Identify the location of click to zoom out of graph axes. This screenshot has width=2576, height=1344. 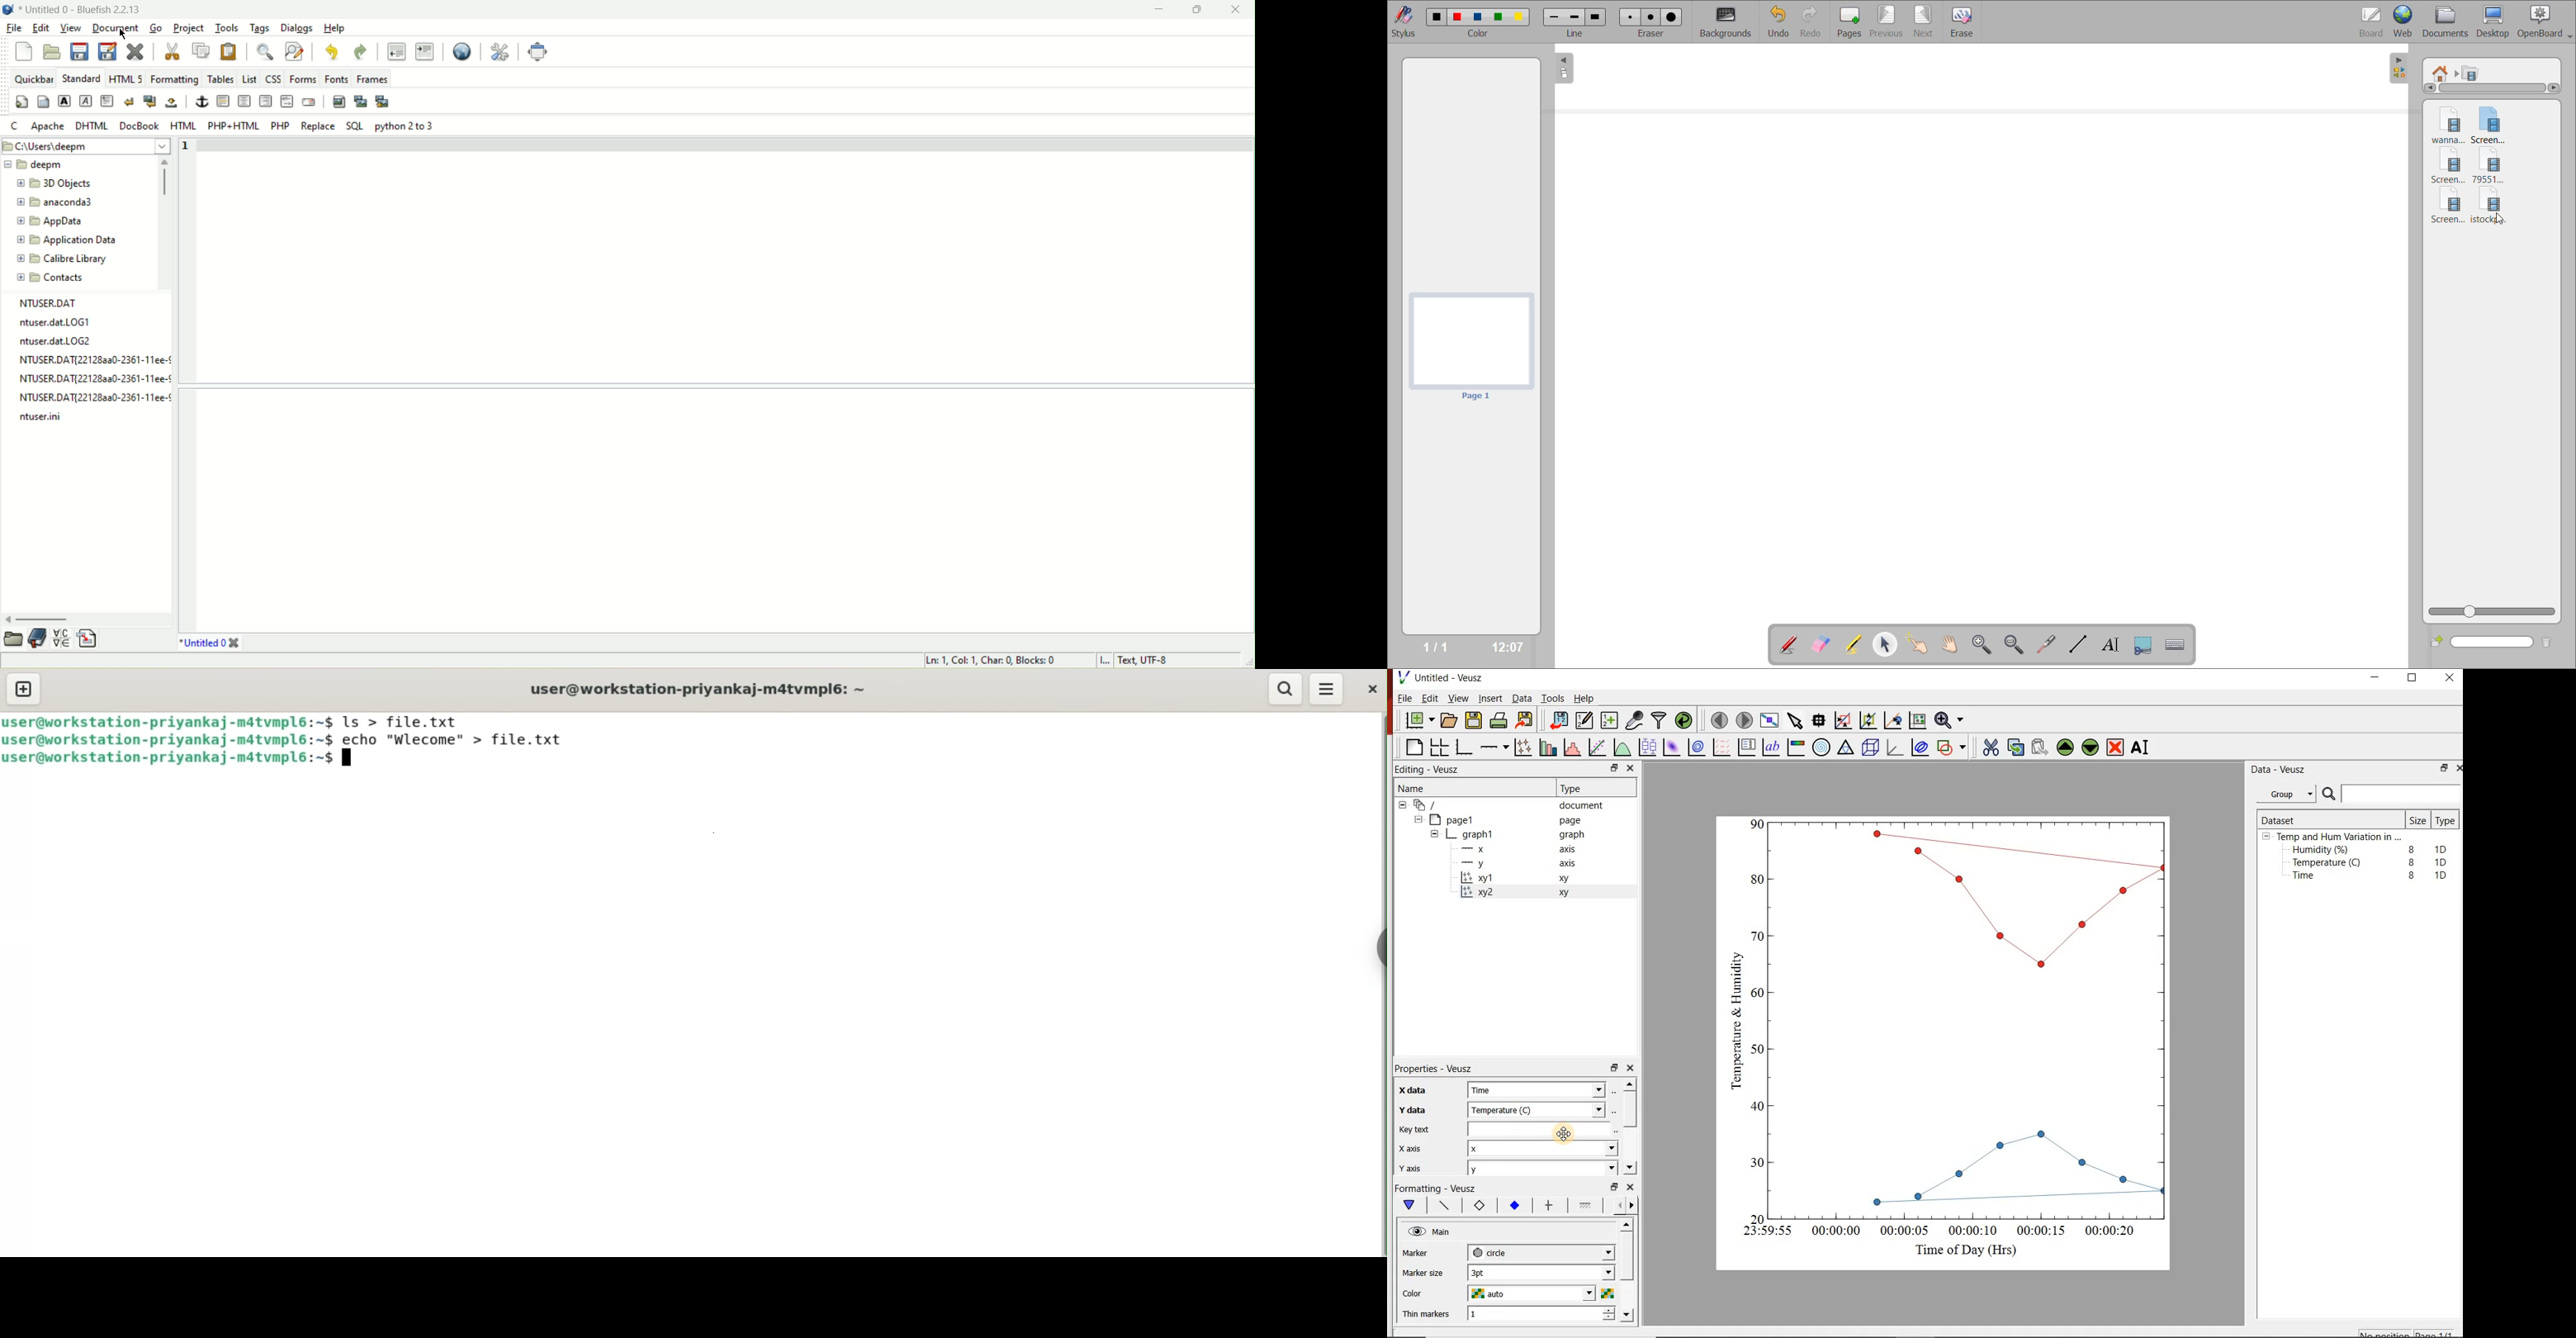
(1869, 722).